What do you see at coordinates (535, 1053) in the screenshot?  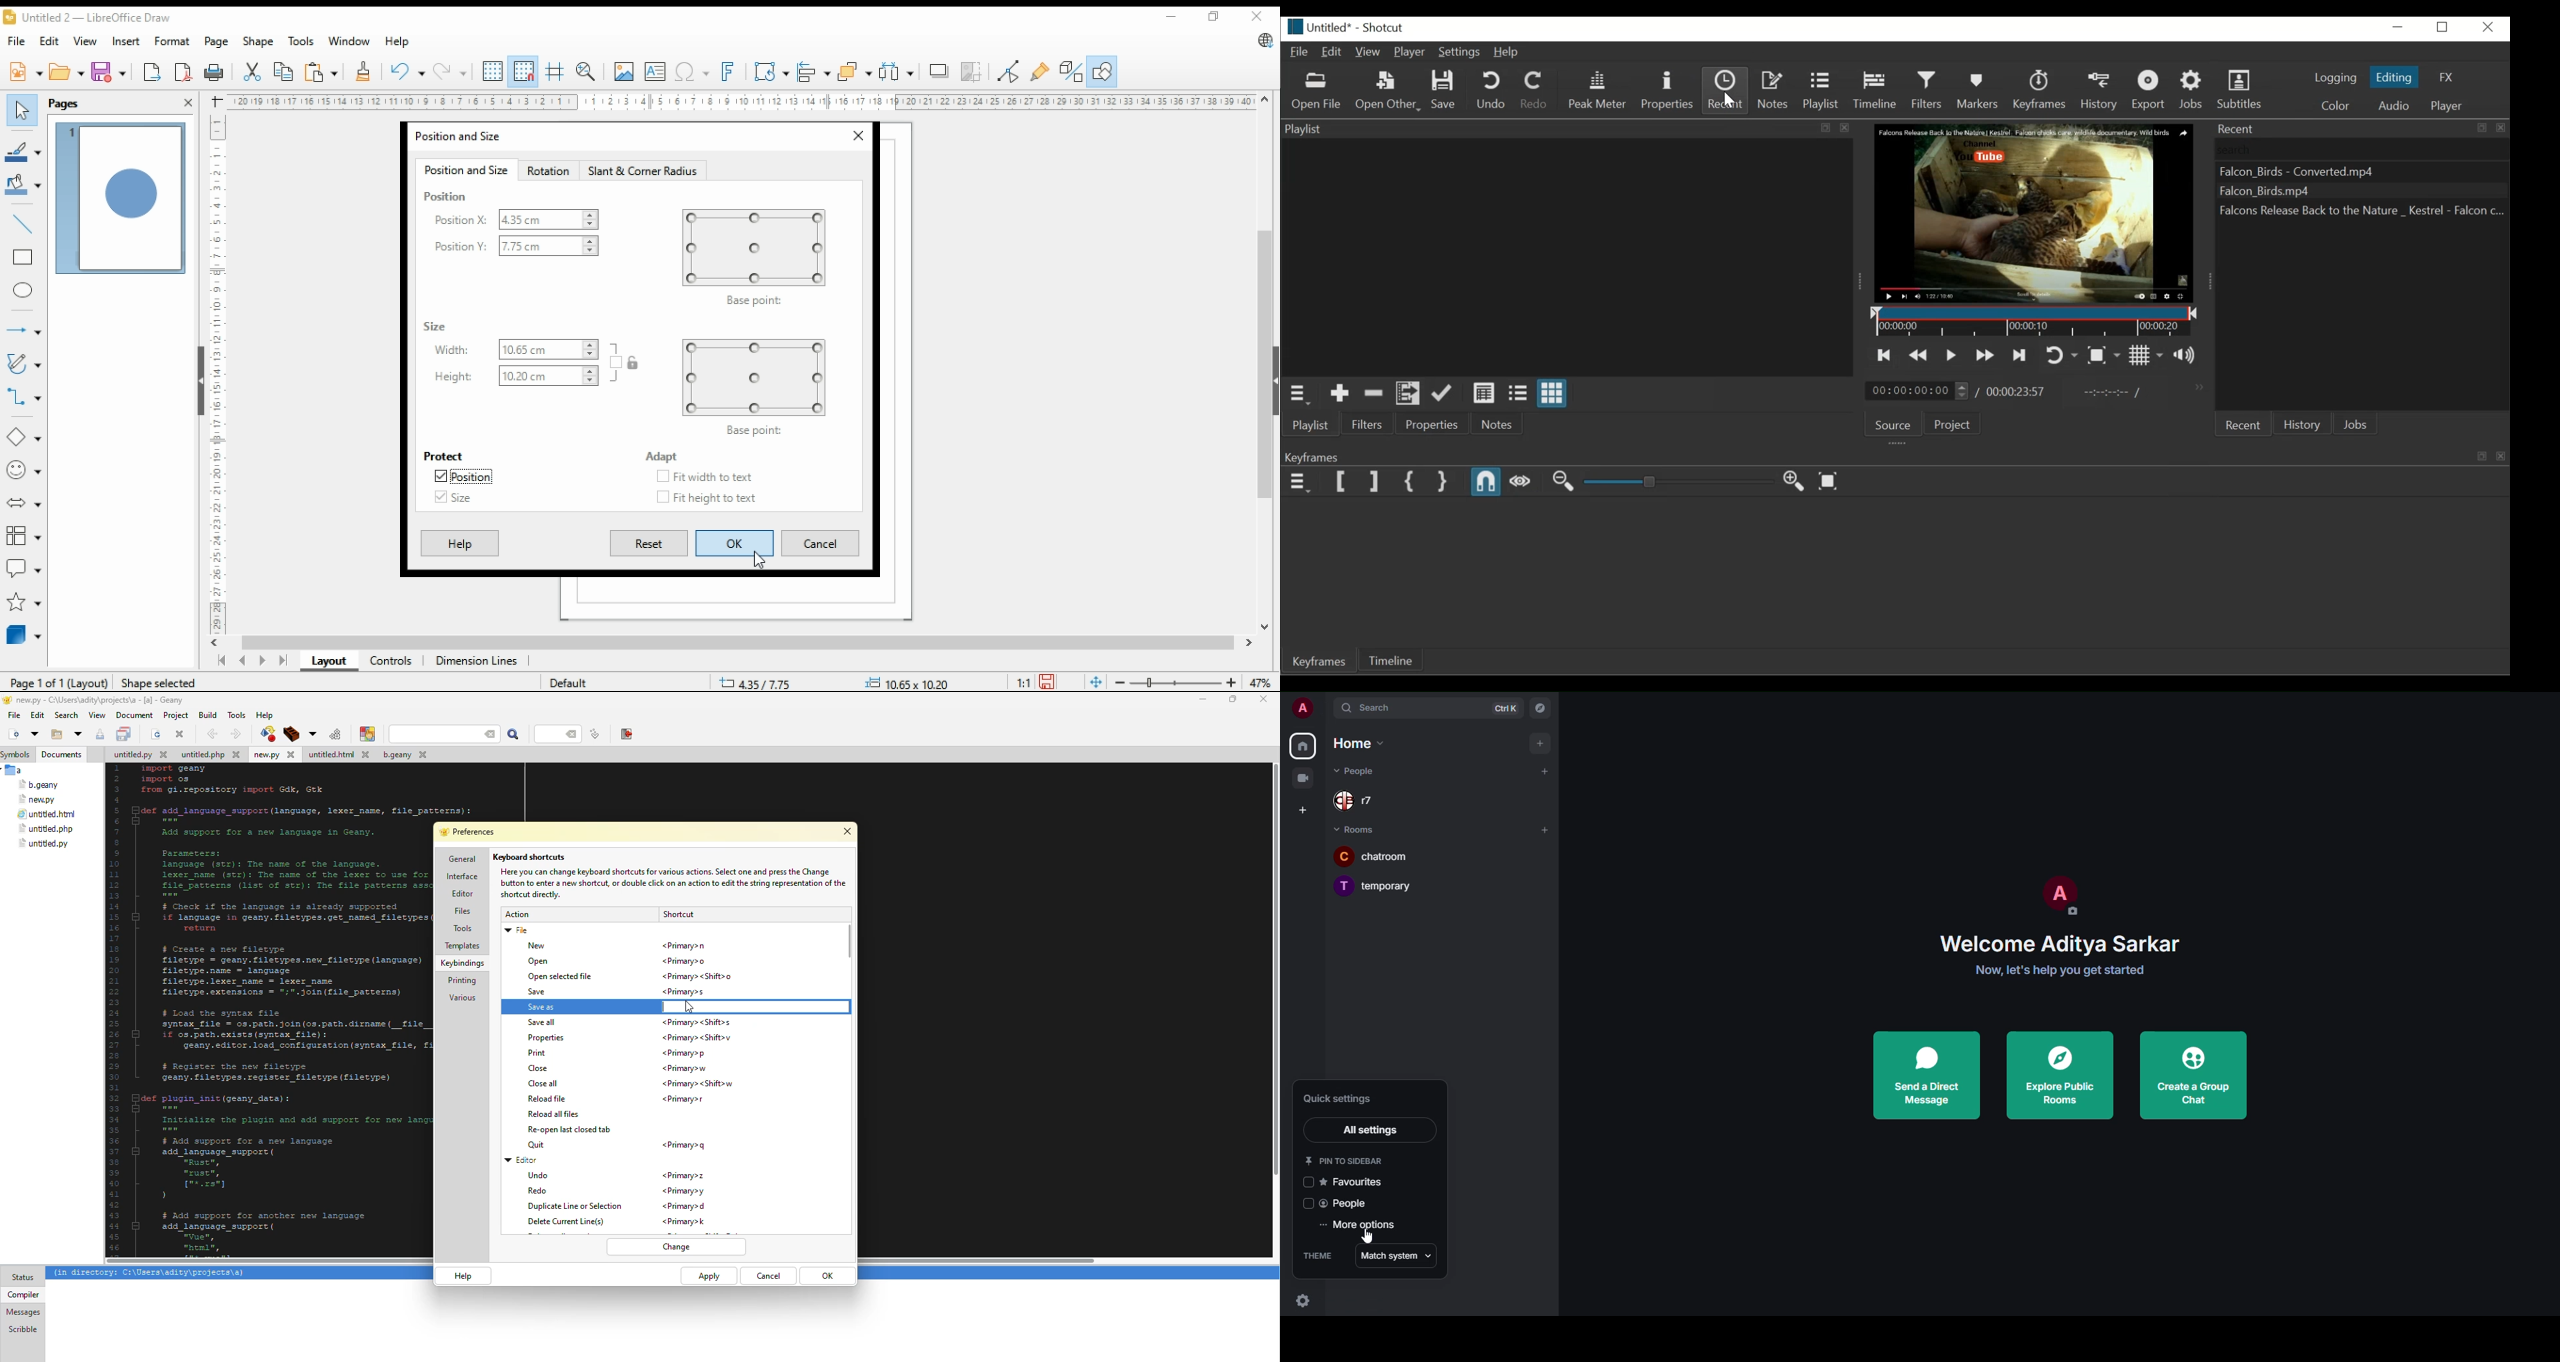 I see `print` at bounding box center [535, 1053].